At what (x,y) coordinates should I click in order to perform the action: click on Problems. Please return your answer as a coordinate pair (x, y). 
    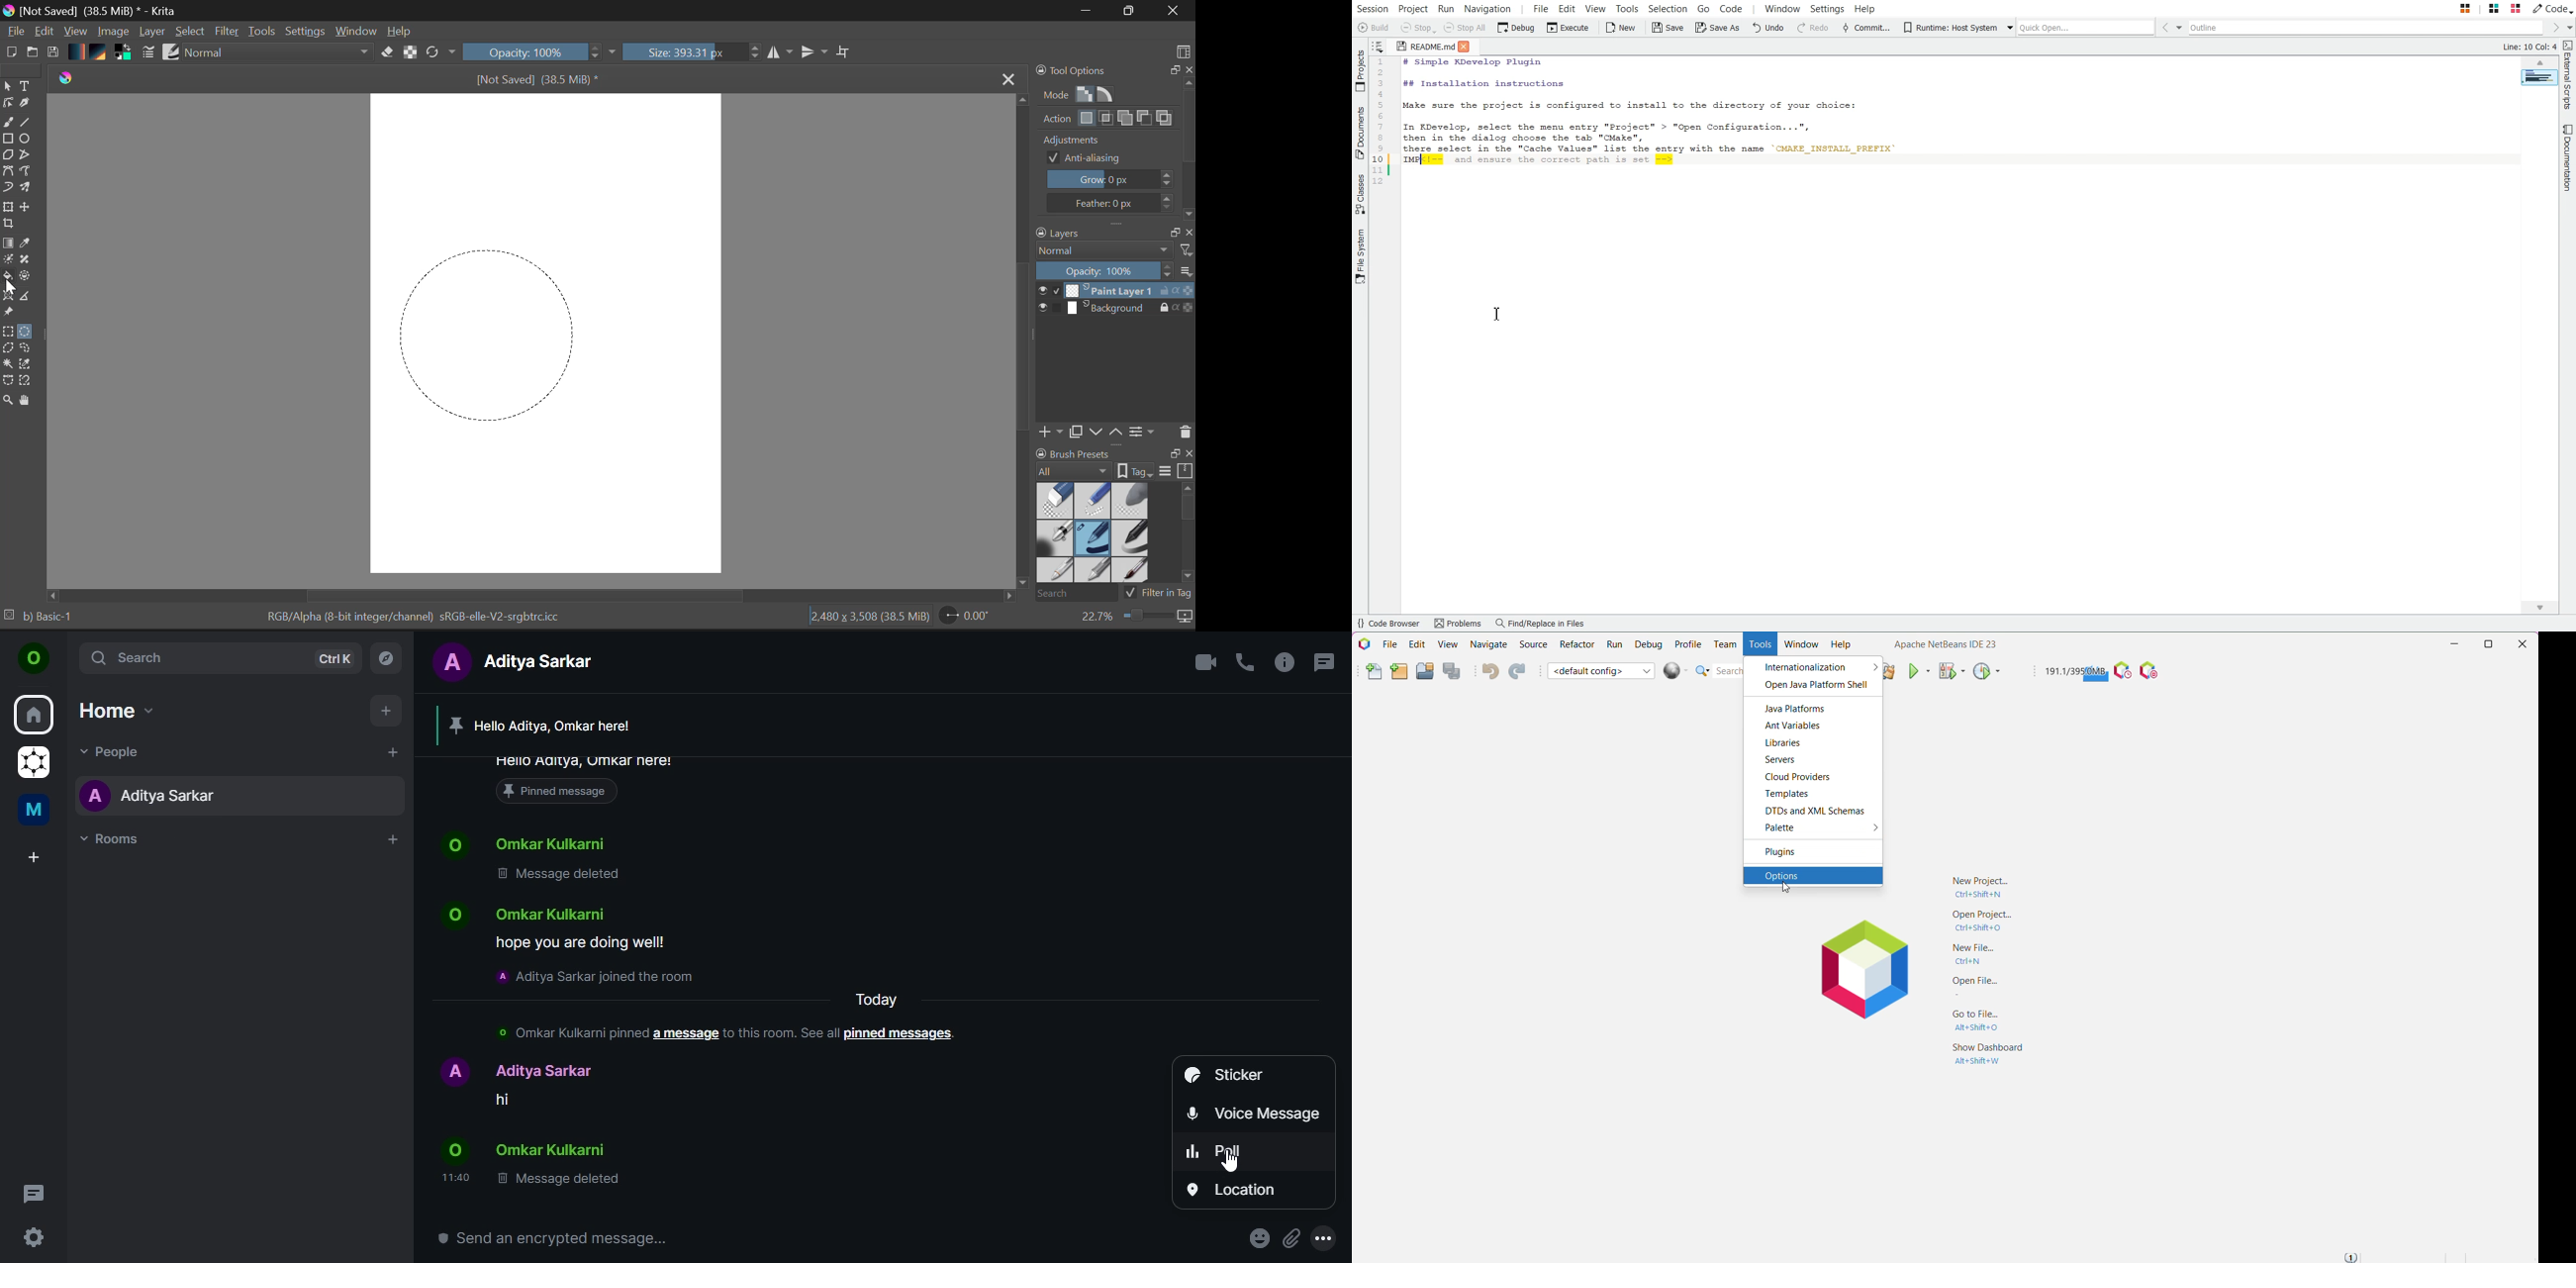
    Looking at the image, I should click on (1458, 623).